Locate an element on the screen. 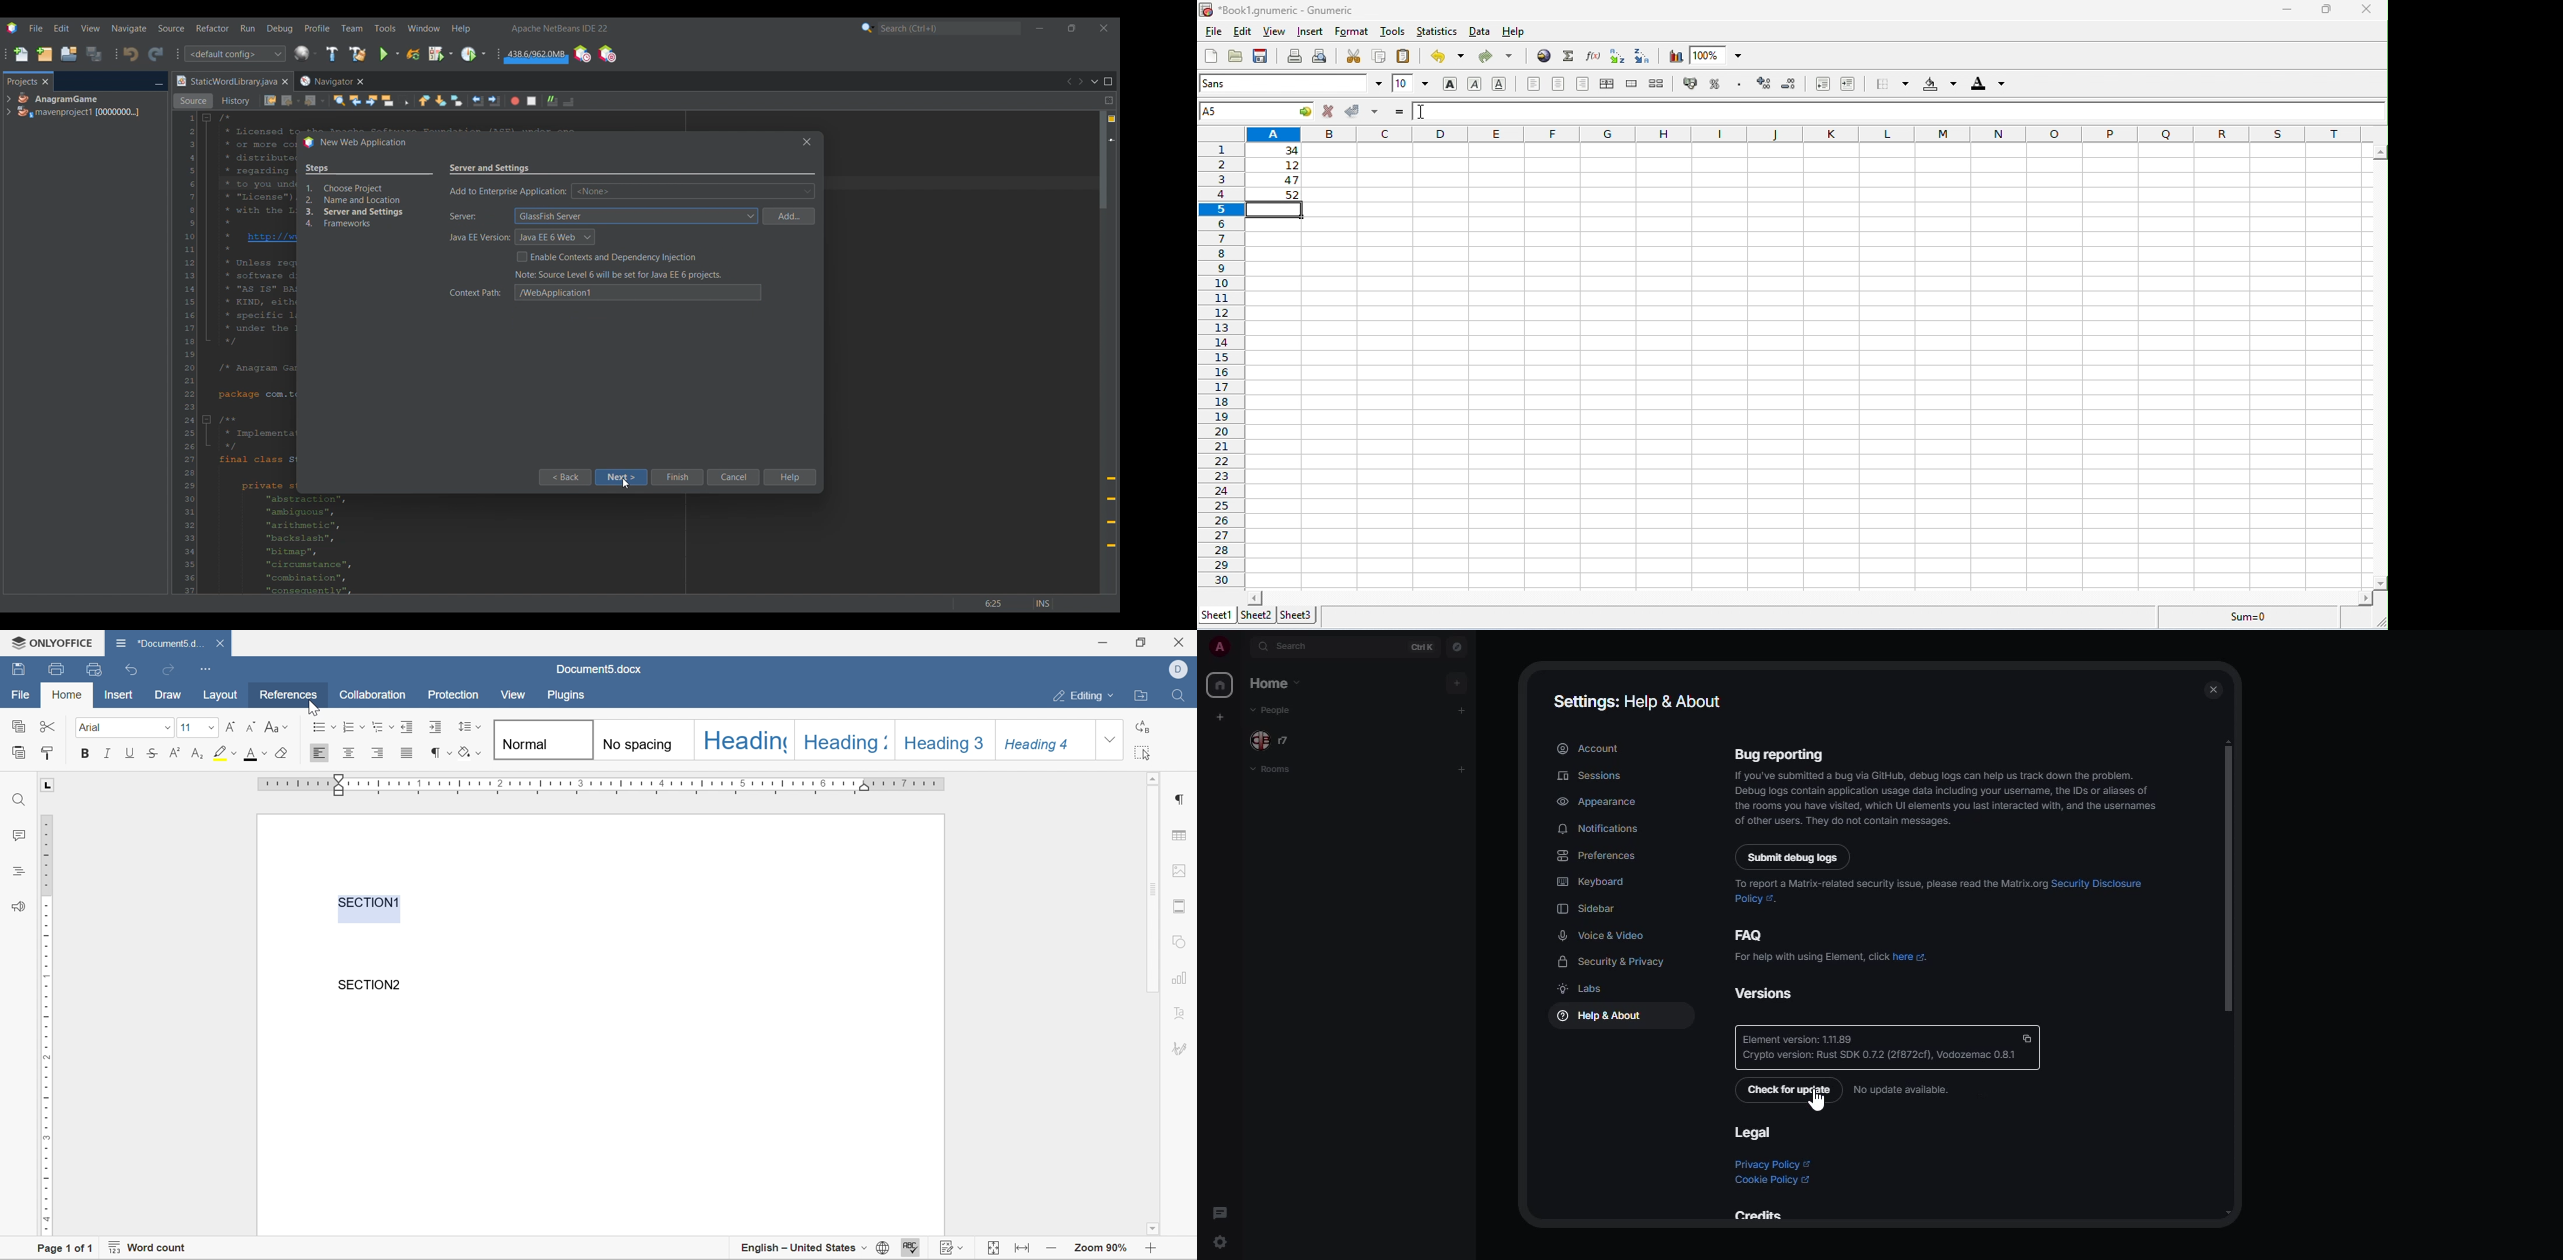 This screenshot has width=2576, height=1260. underline is located at coordinates (131, 752).